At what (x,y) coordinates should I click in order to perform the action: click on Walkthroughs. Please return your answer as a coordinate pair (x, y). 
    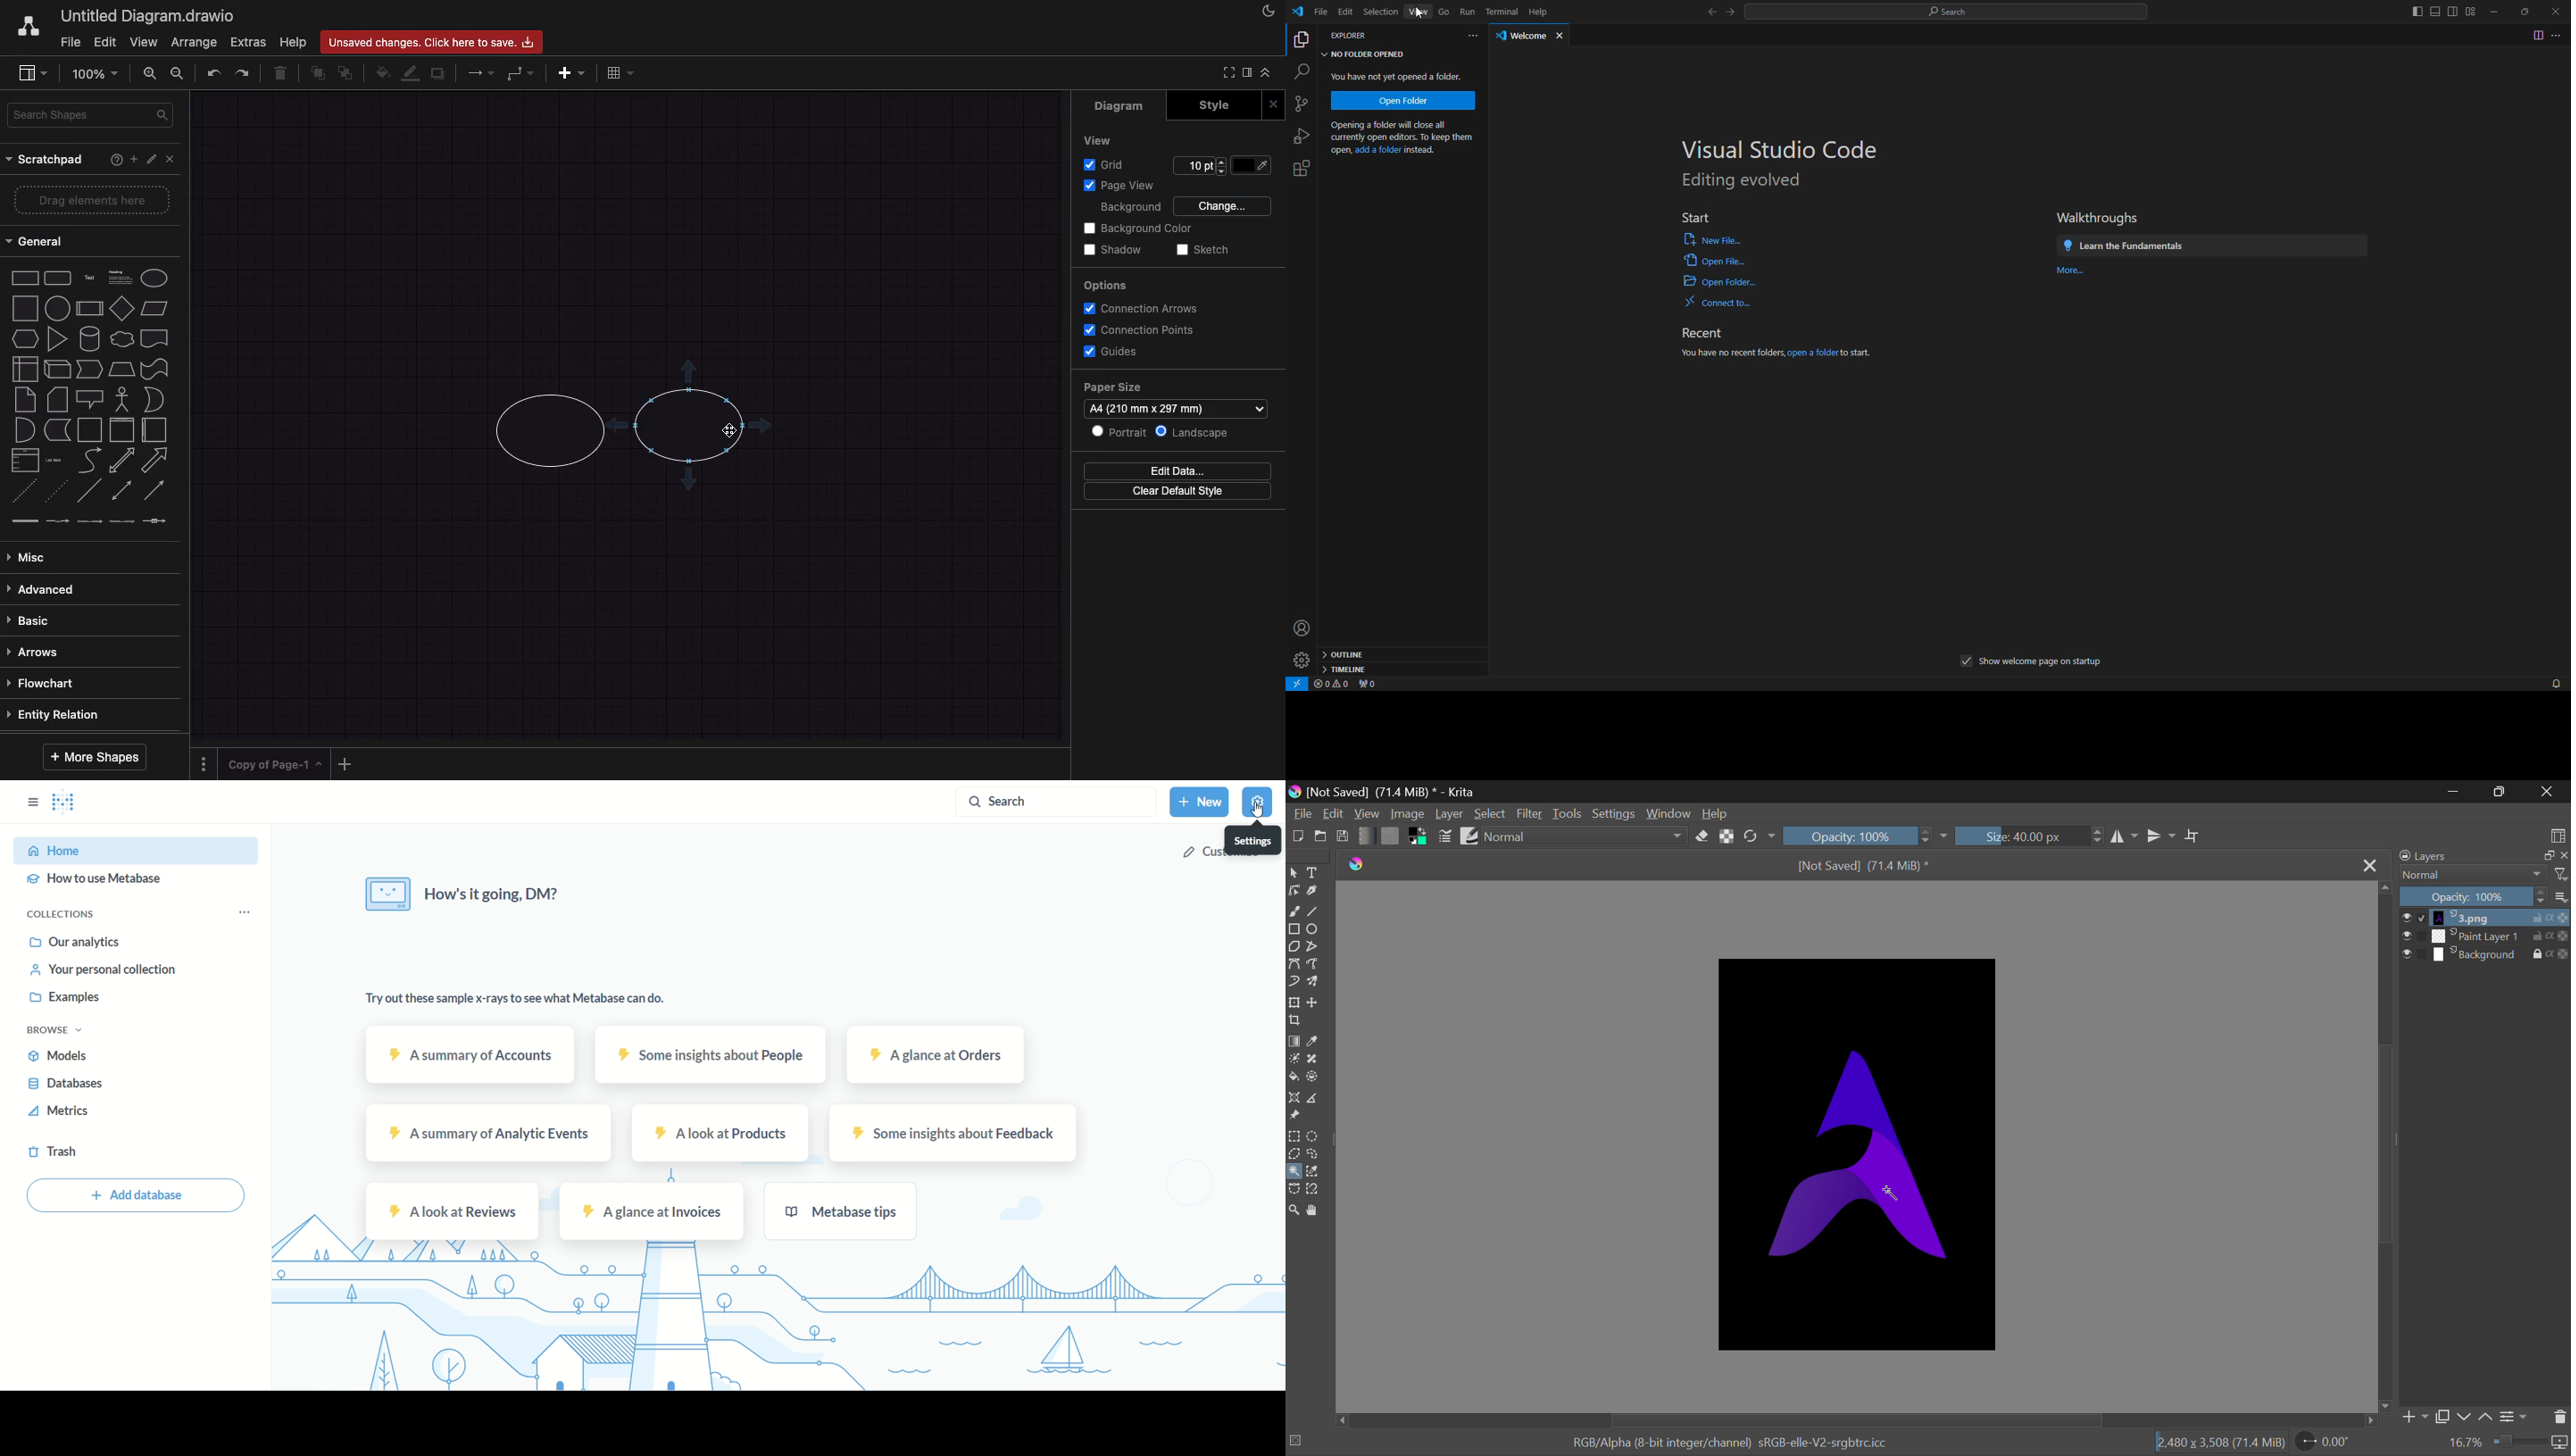
    Looking at the image, I should click on (2099, 217).